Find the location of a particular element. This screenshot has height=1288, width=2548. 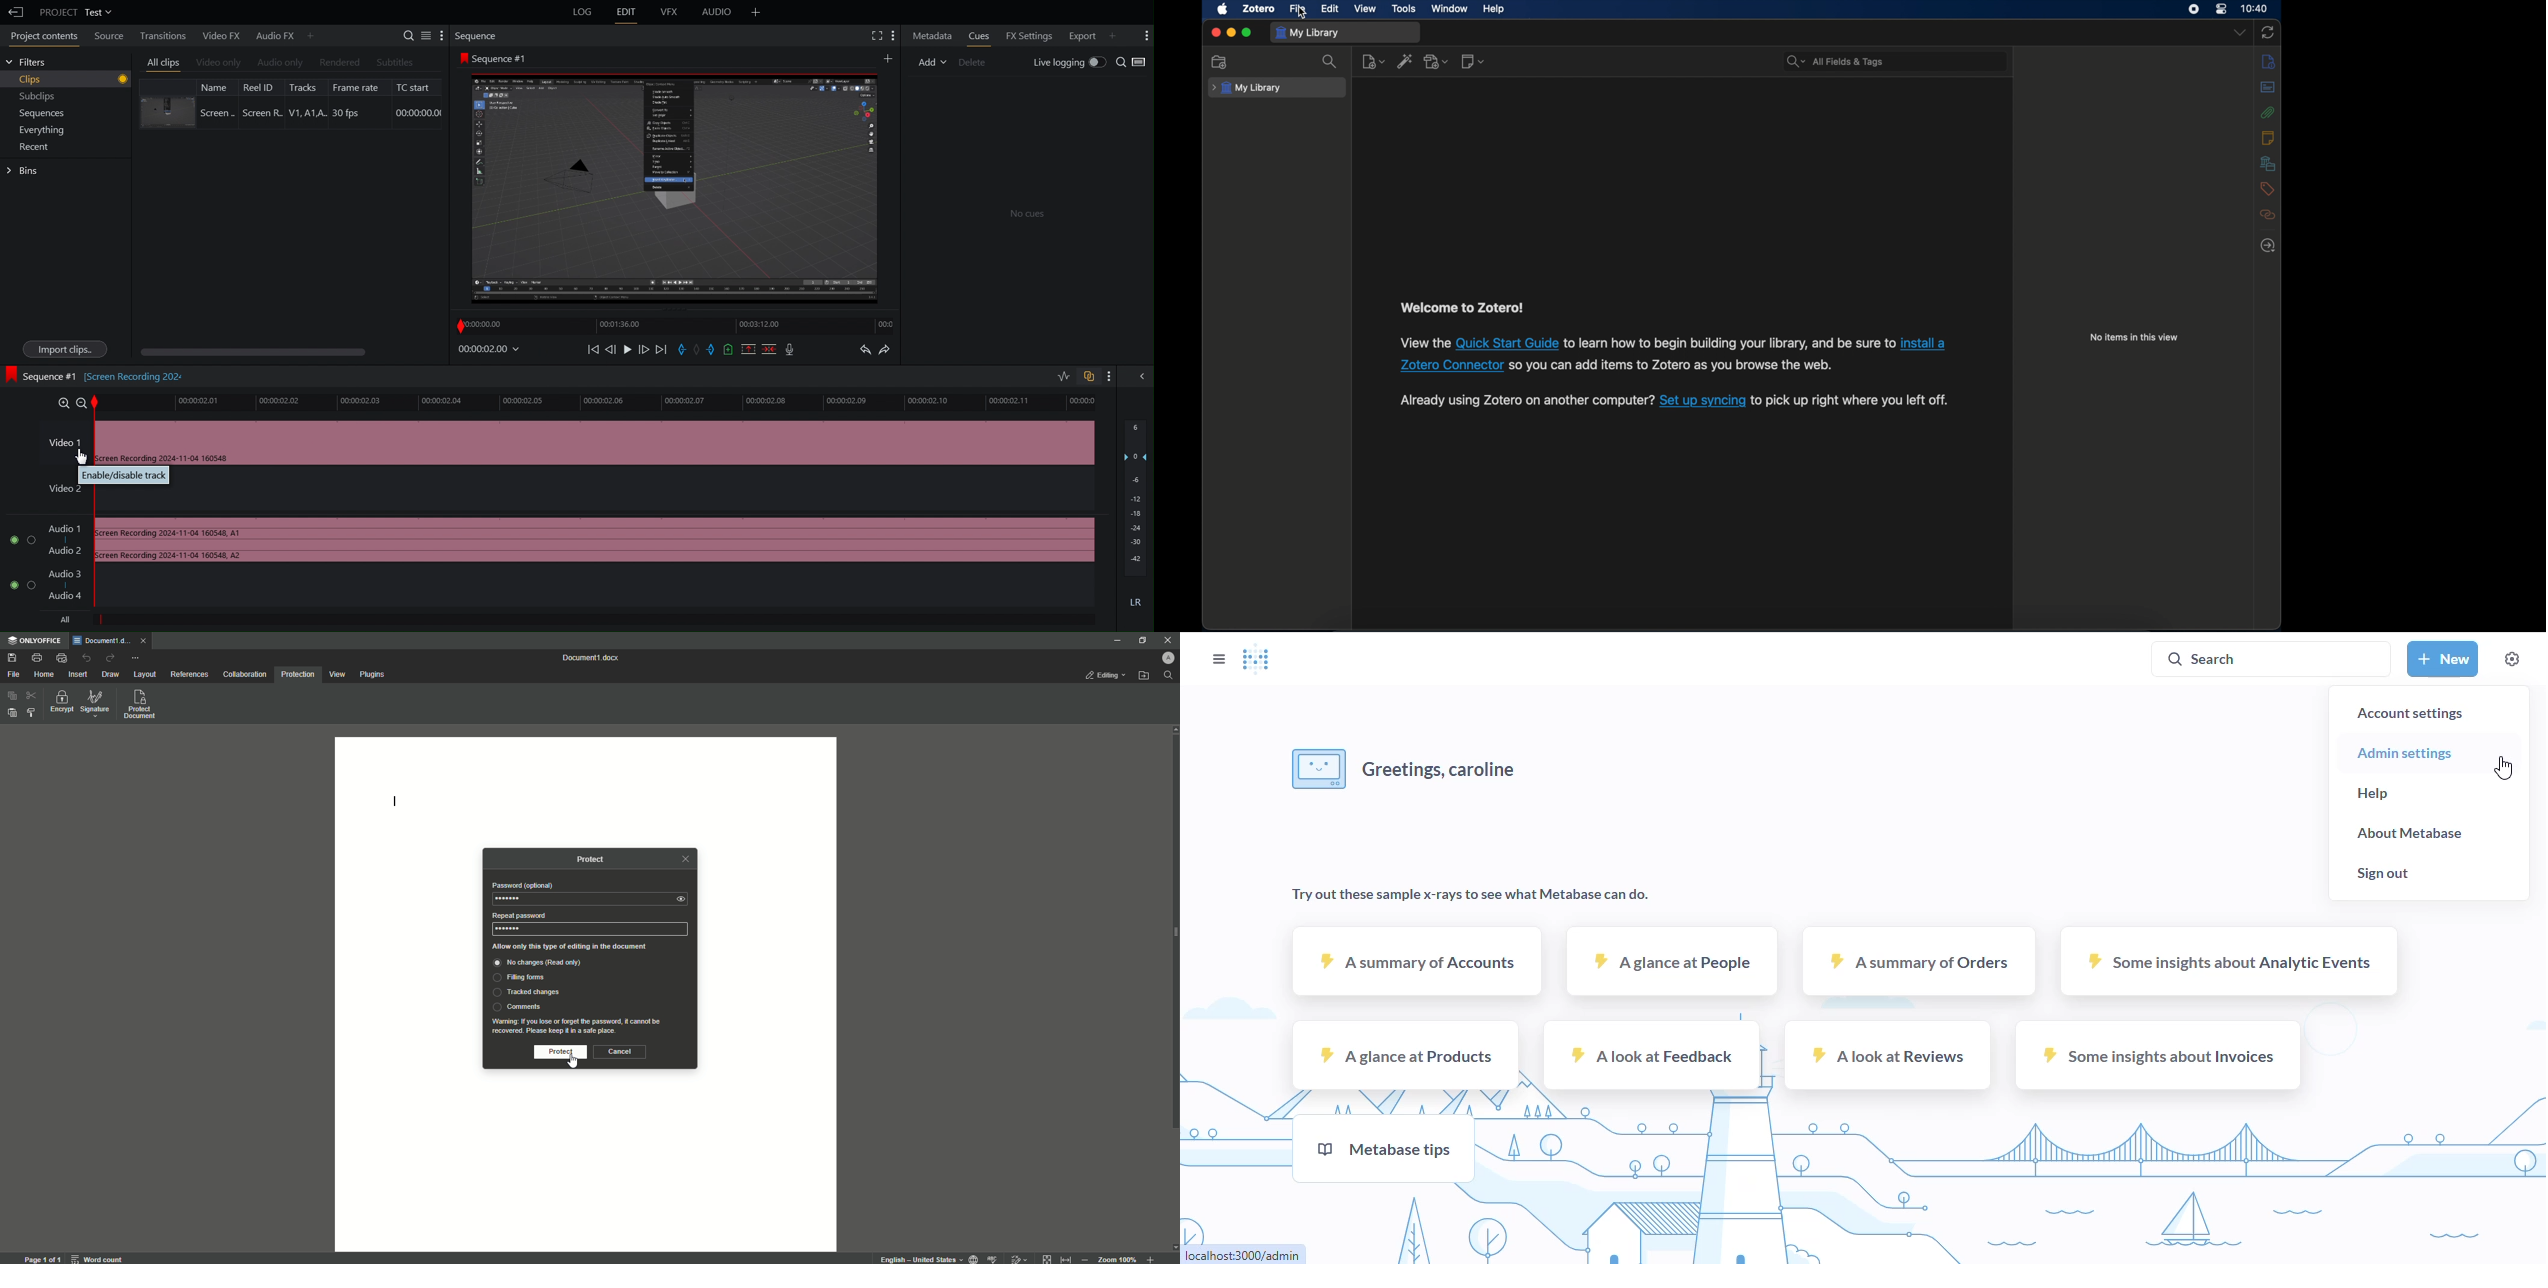

a summary of accounts is located at coordinates (1416, 961).